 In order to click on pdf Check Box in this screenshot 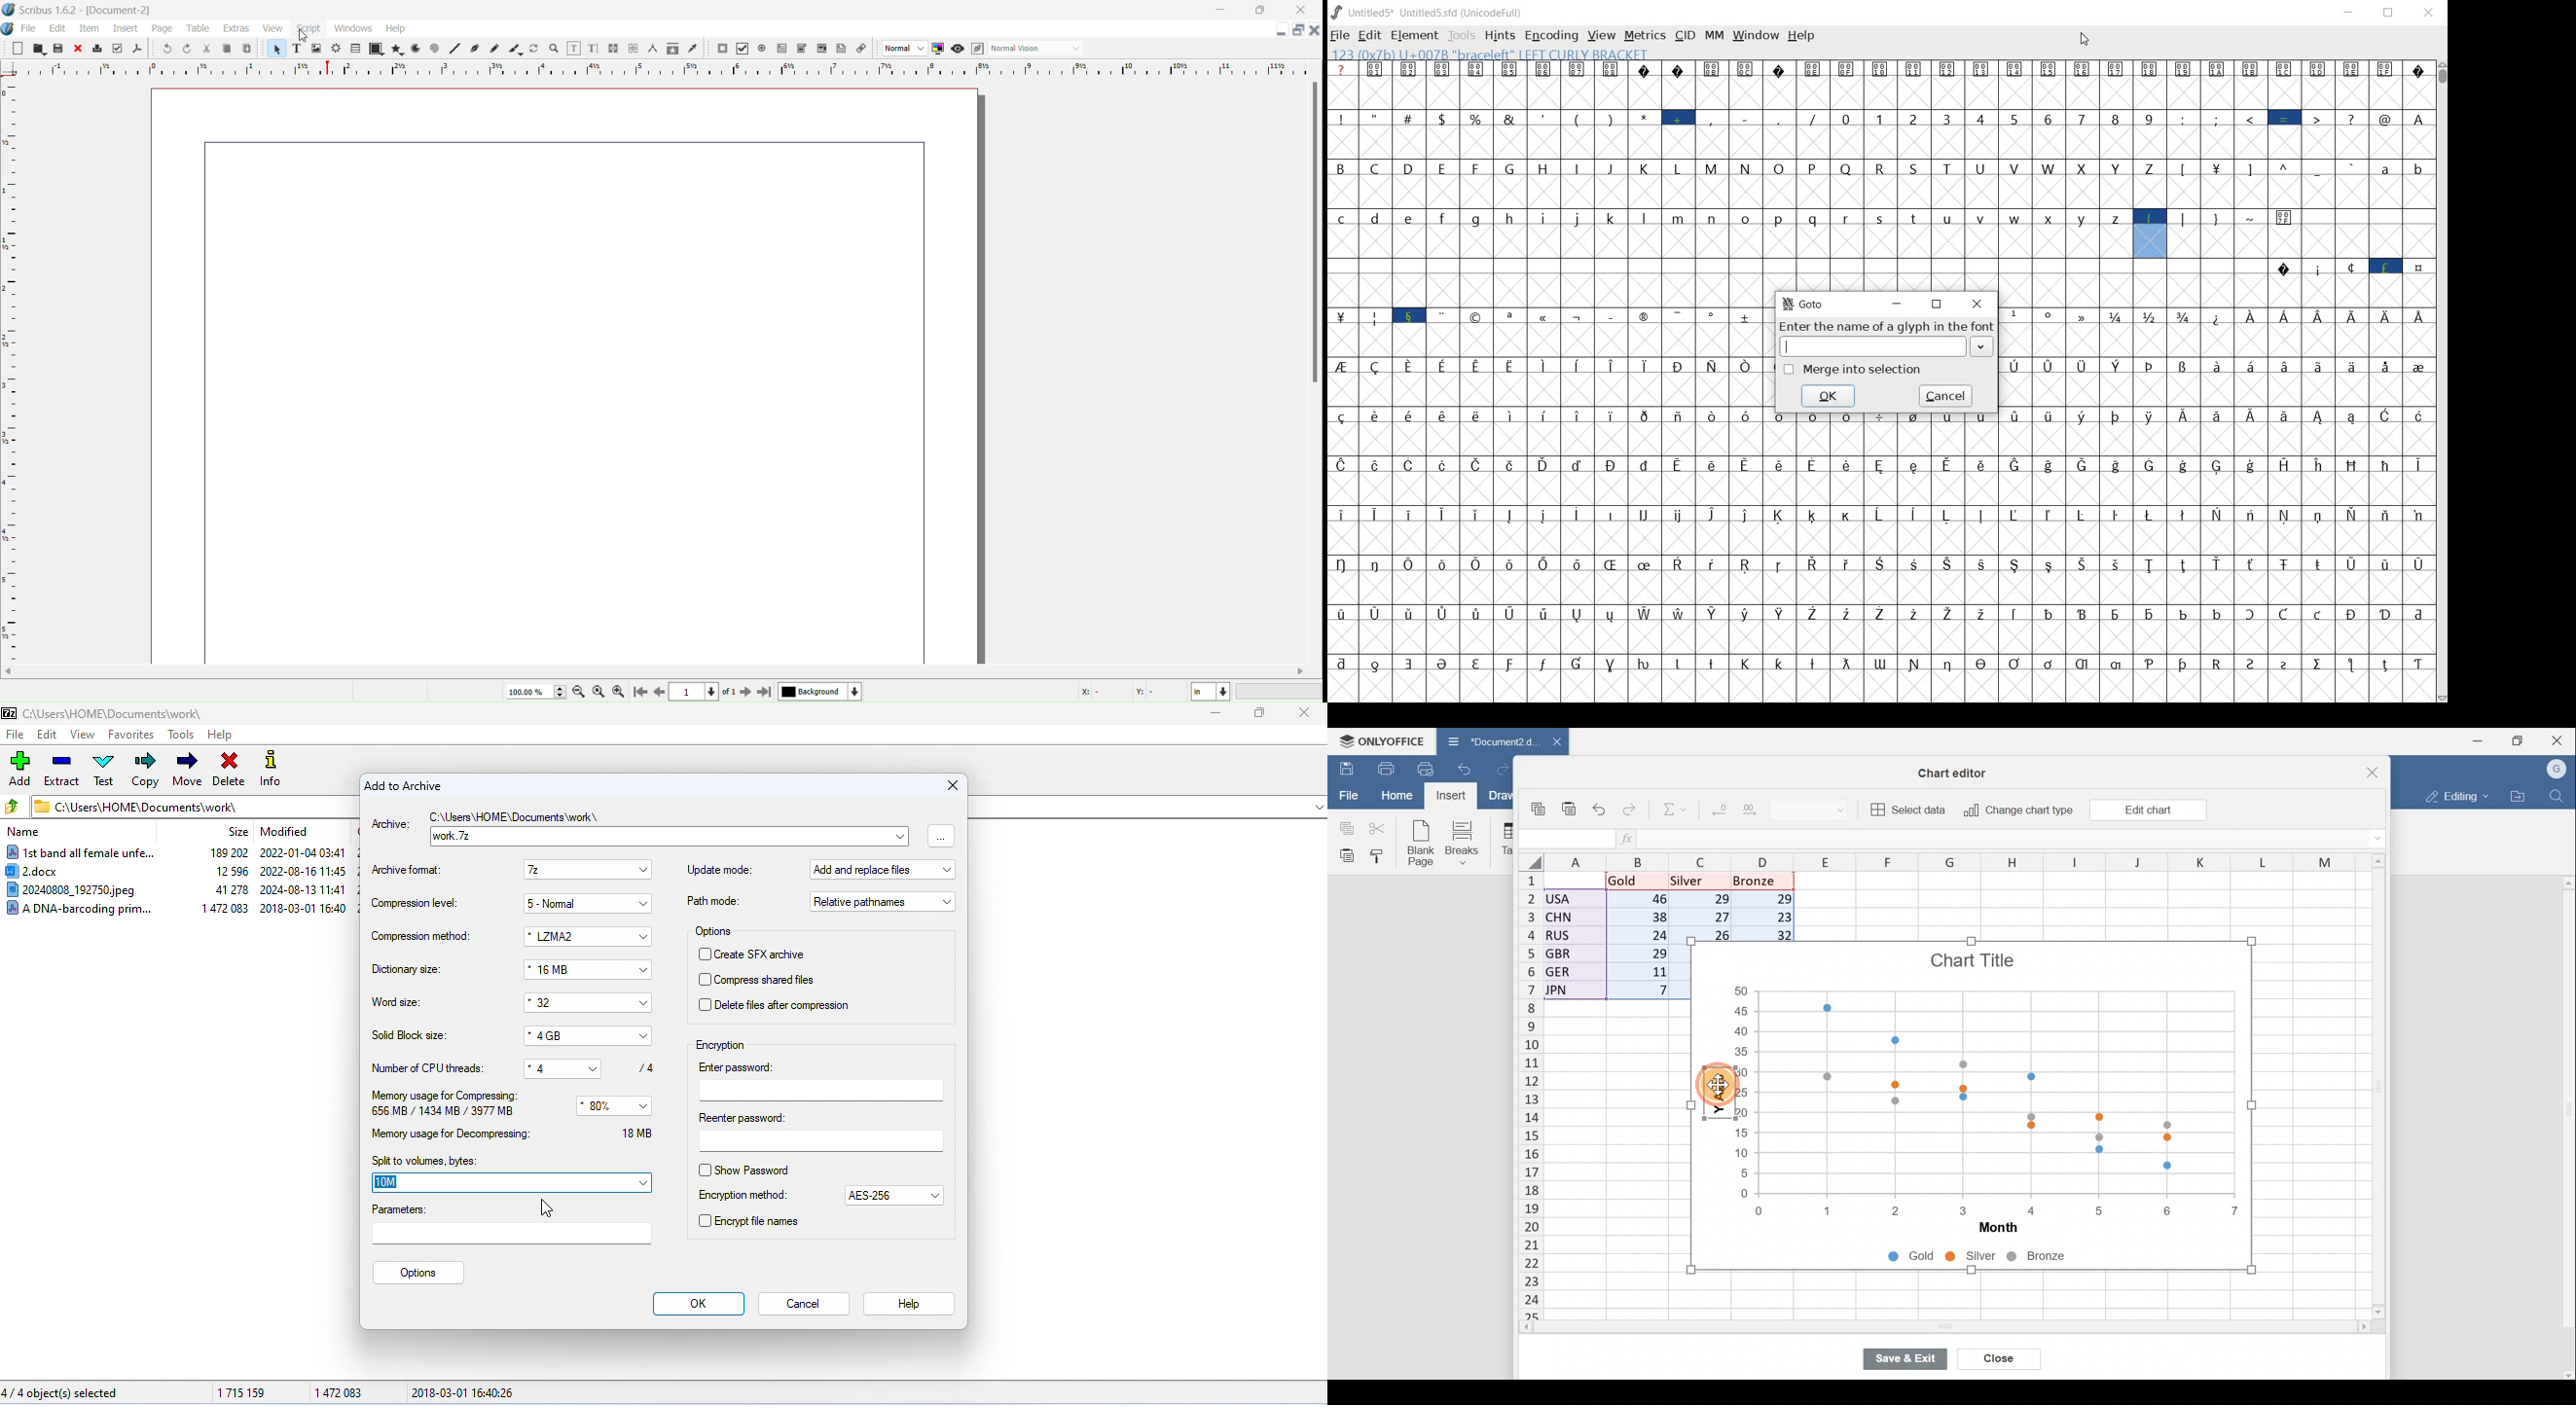, I will do `click(741, 49)`.